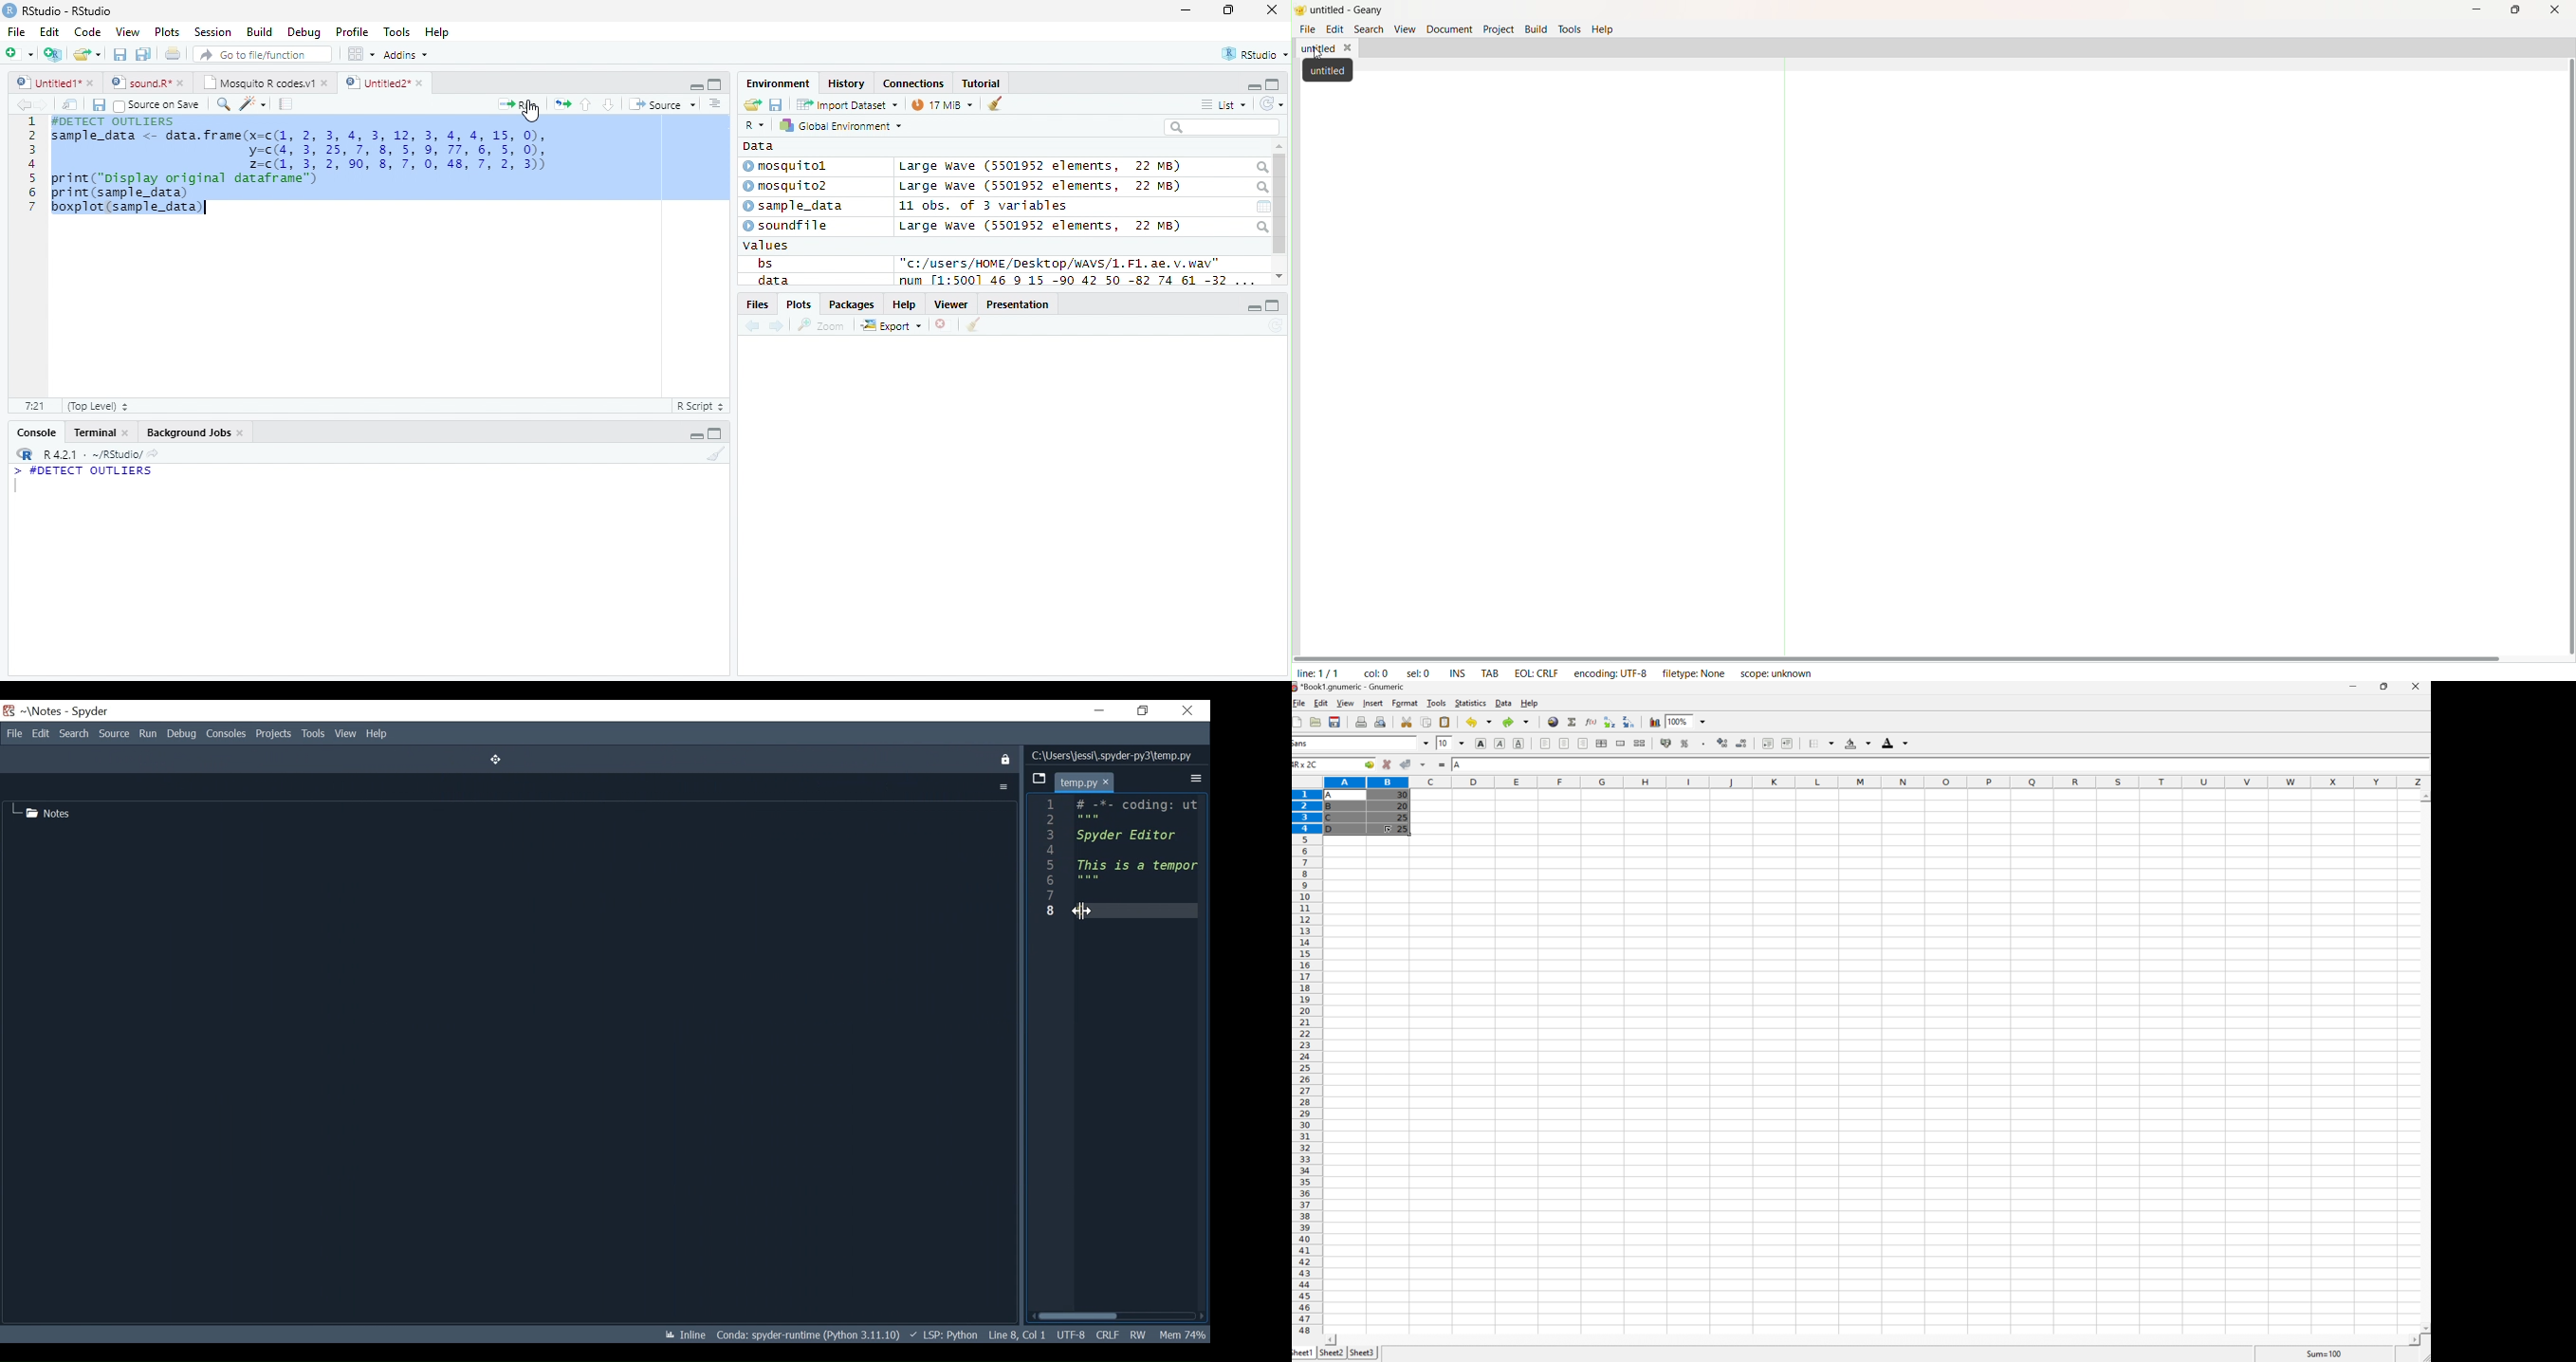  What do you see at coordinates (715, 433) in the screenshot?
I see `full screen` at bounding box center [715, 433].